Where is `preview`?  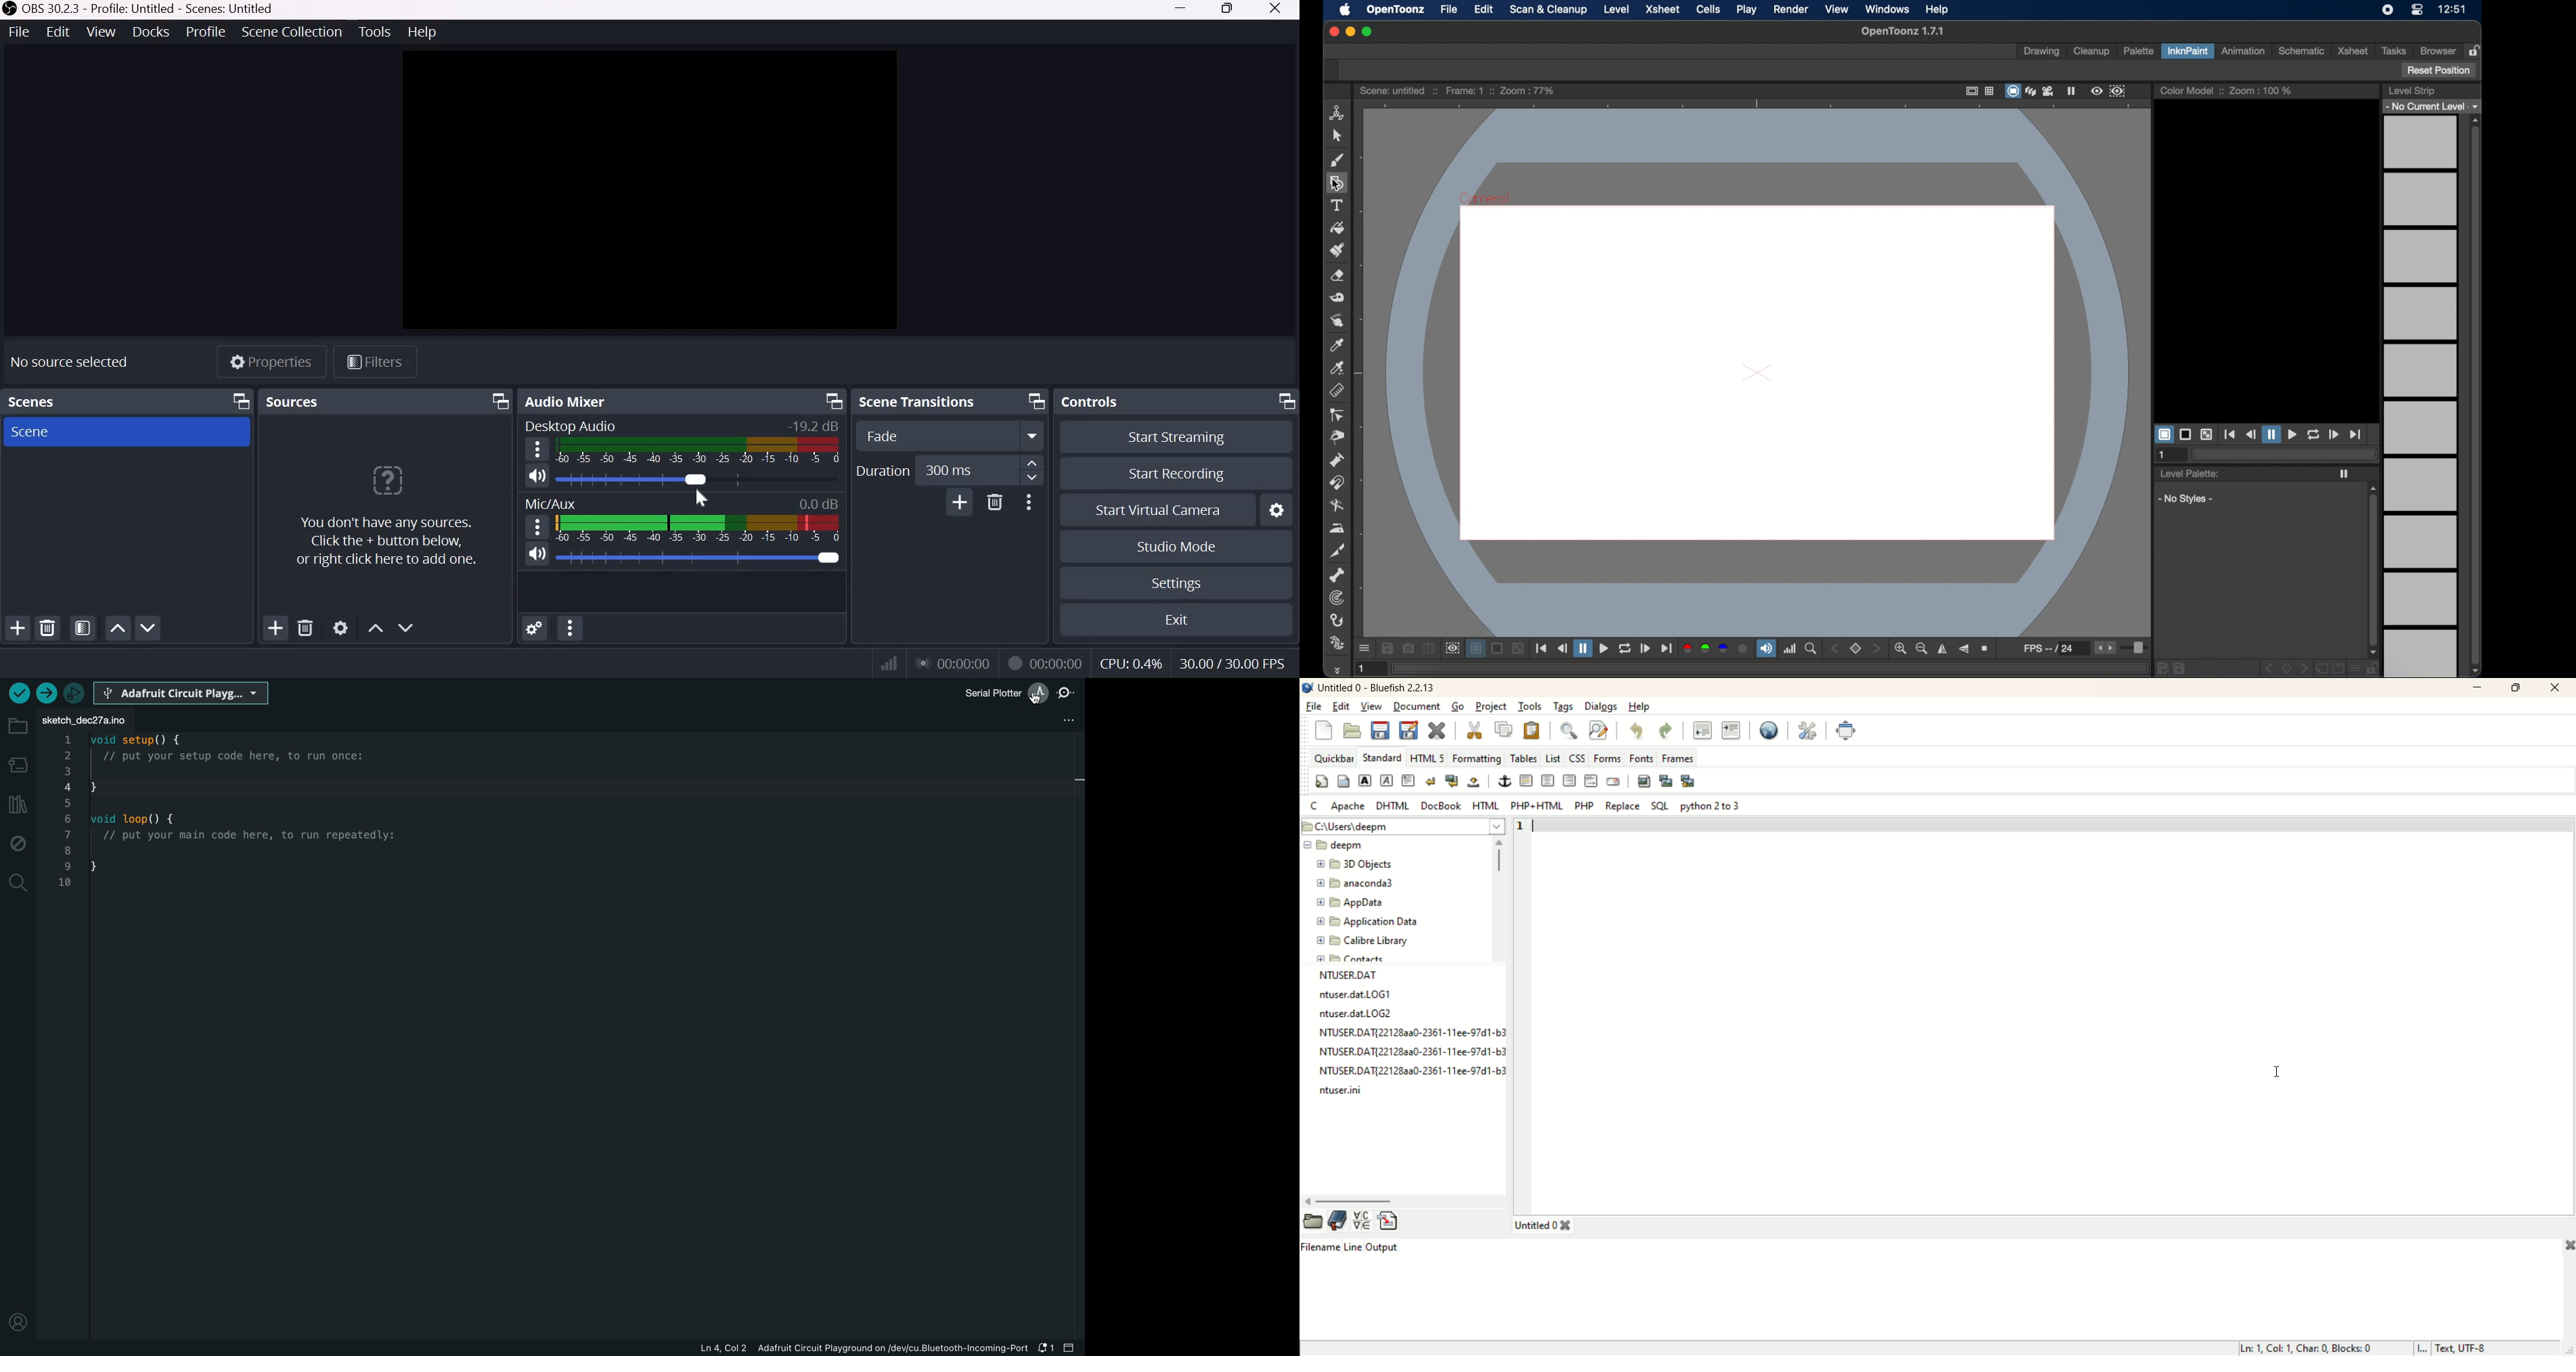
preview is located at coordinates (1752, 367).